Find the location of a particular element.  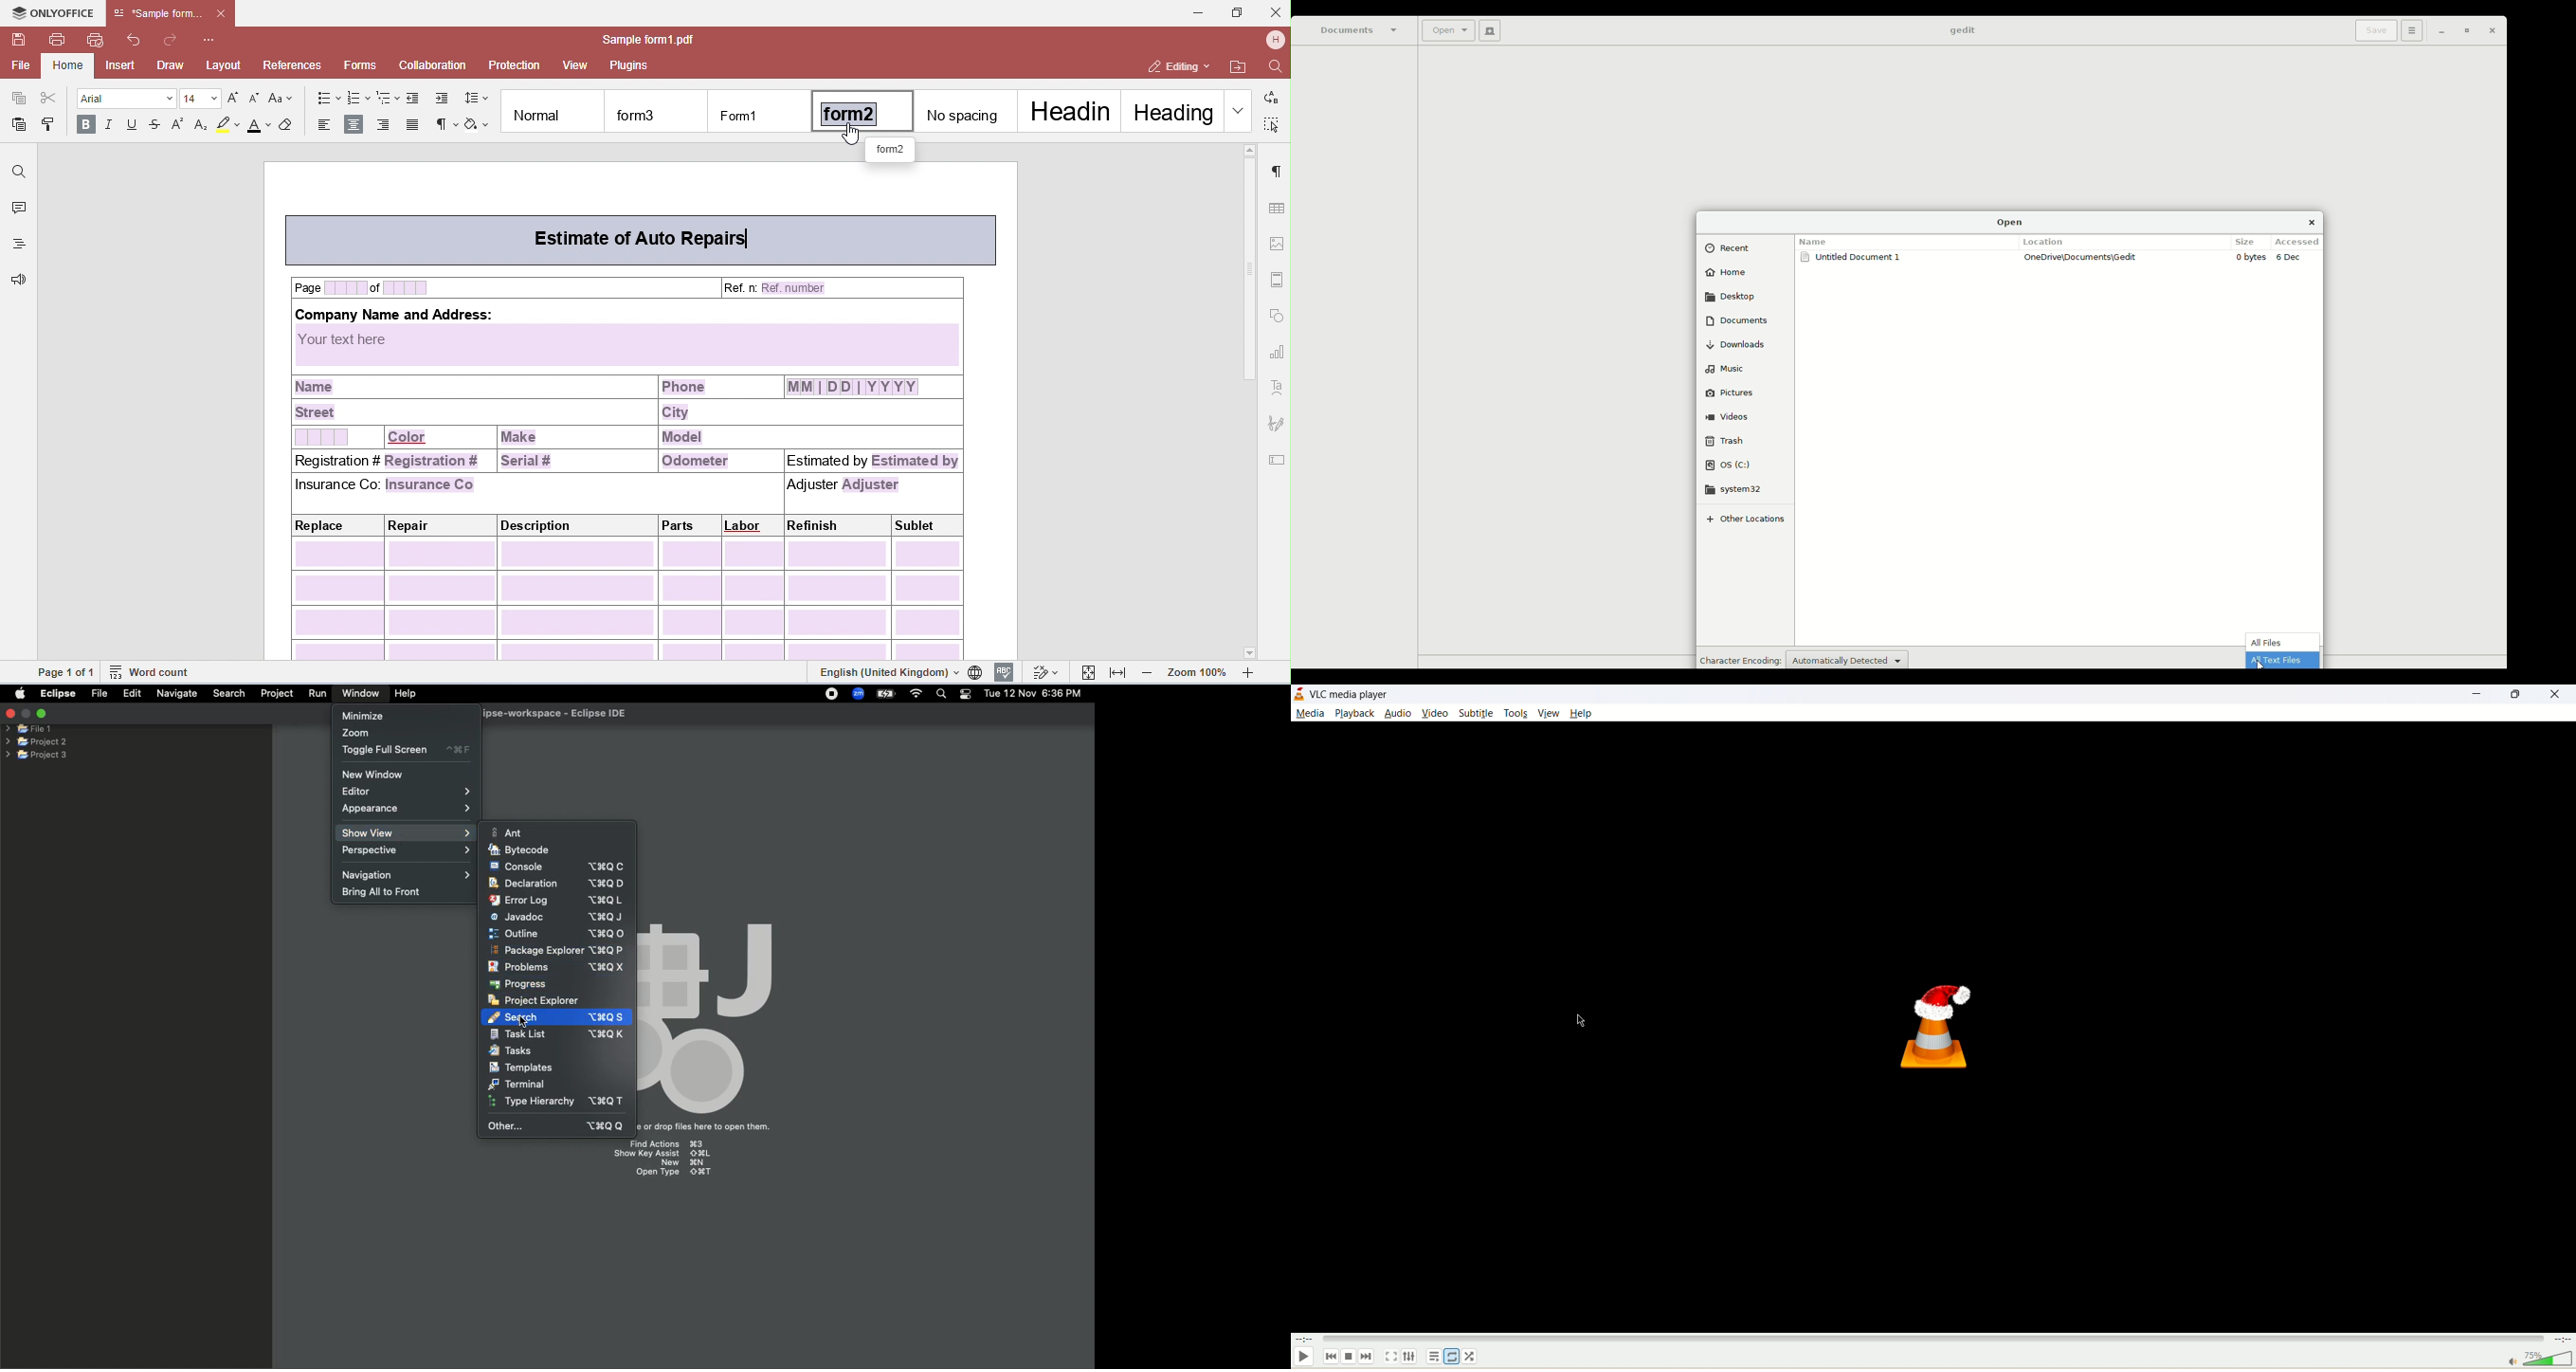

Navigate is located at coordinates (178, 694).